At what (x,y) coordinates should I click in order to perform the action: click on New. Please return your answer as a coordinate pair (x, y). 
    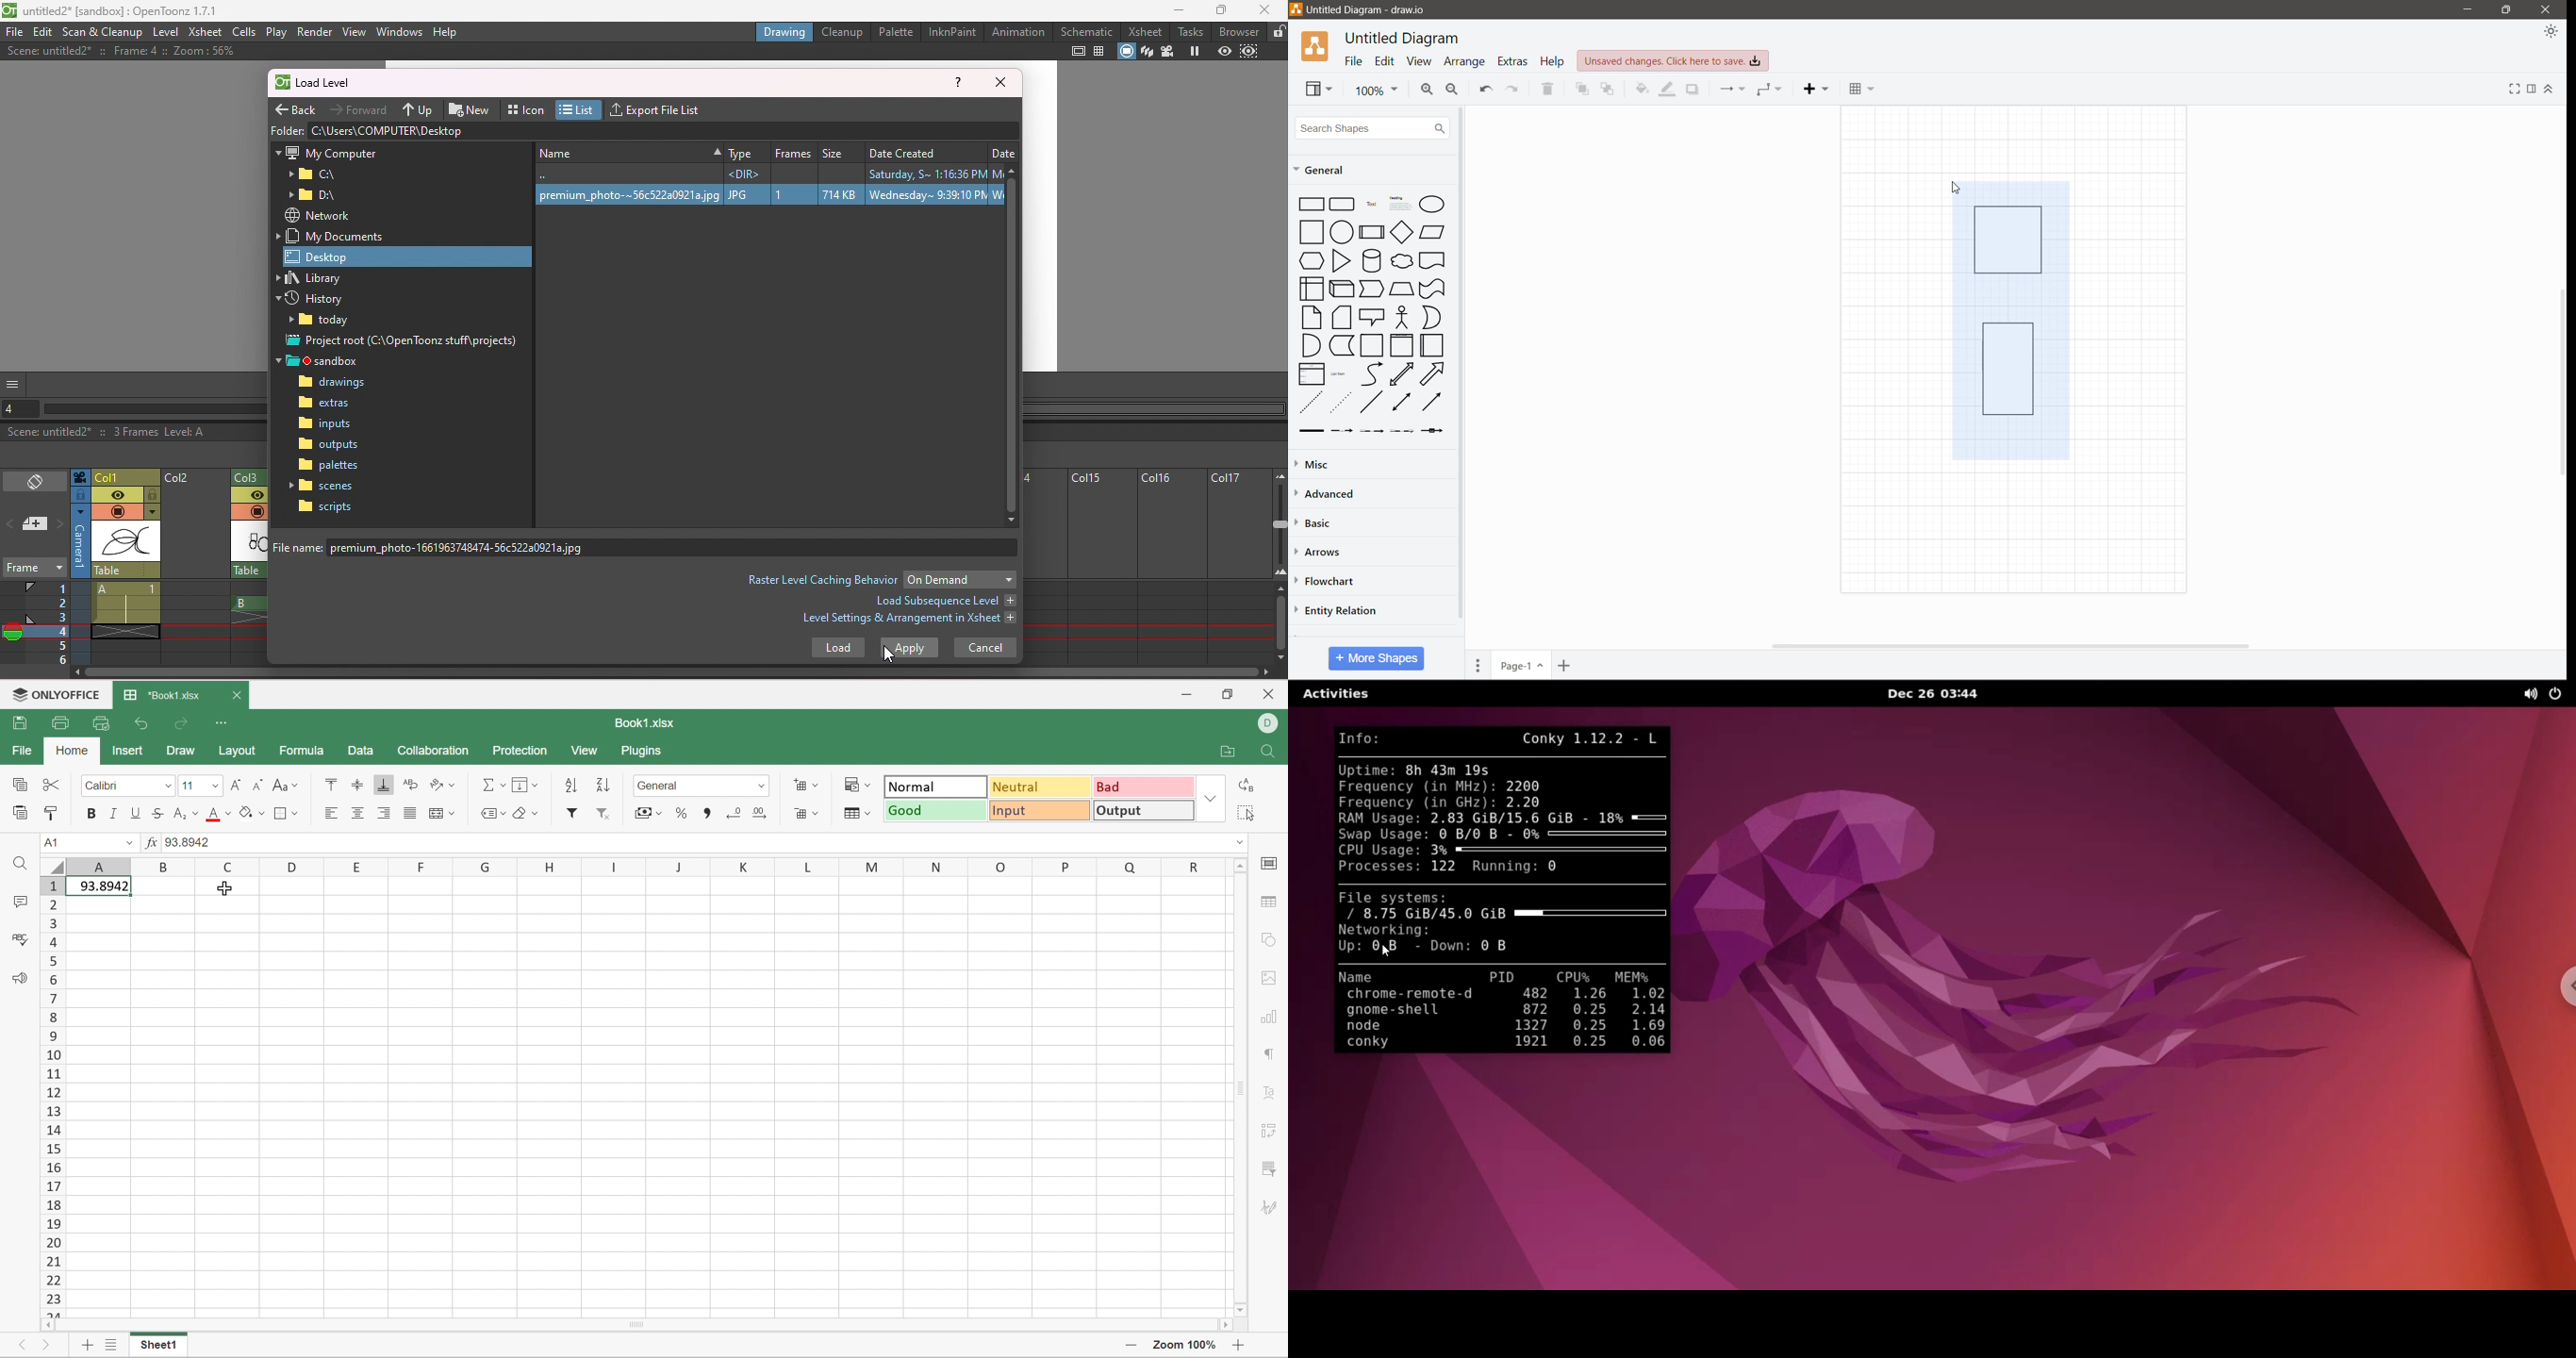
    Looking at the image, I should click on (627, 151).